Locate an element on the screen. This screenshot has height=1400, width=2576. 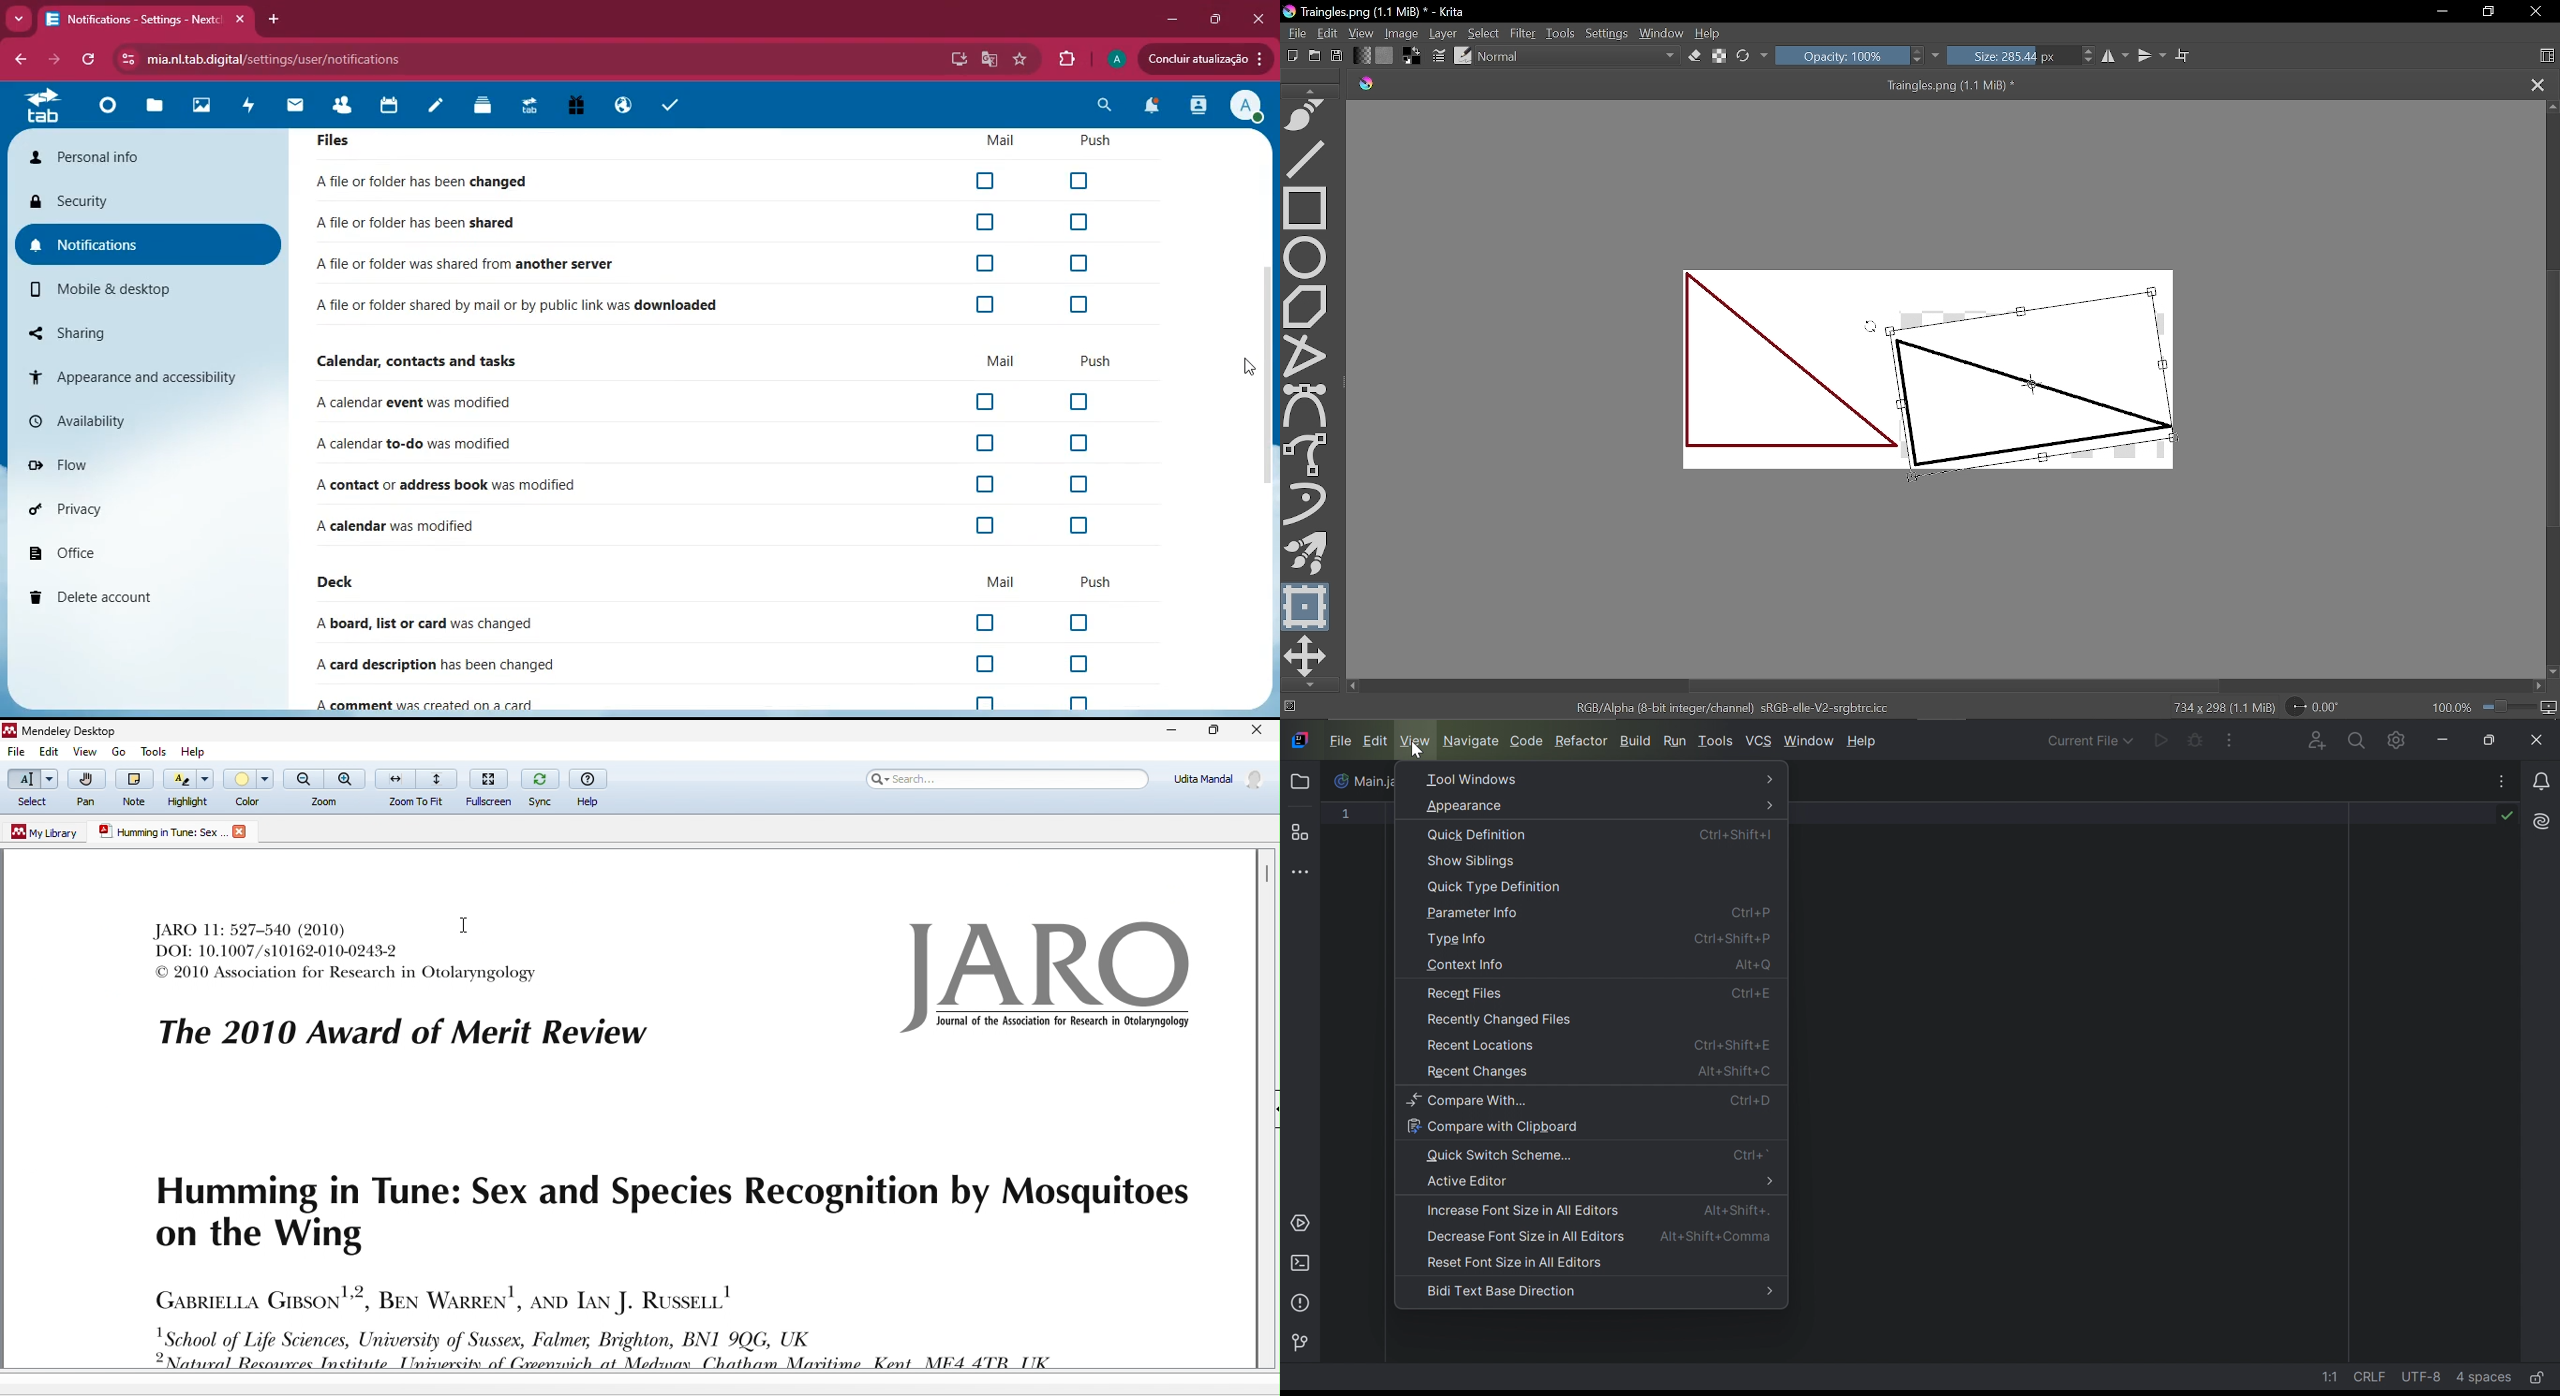
flow is located at coordinates (133, 465).